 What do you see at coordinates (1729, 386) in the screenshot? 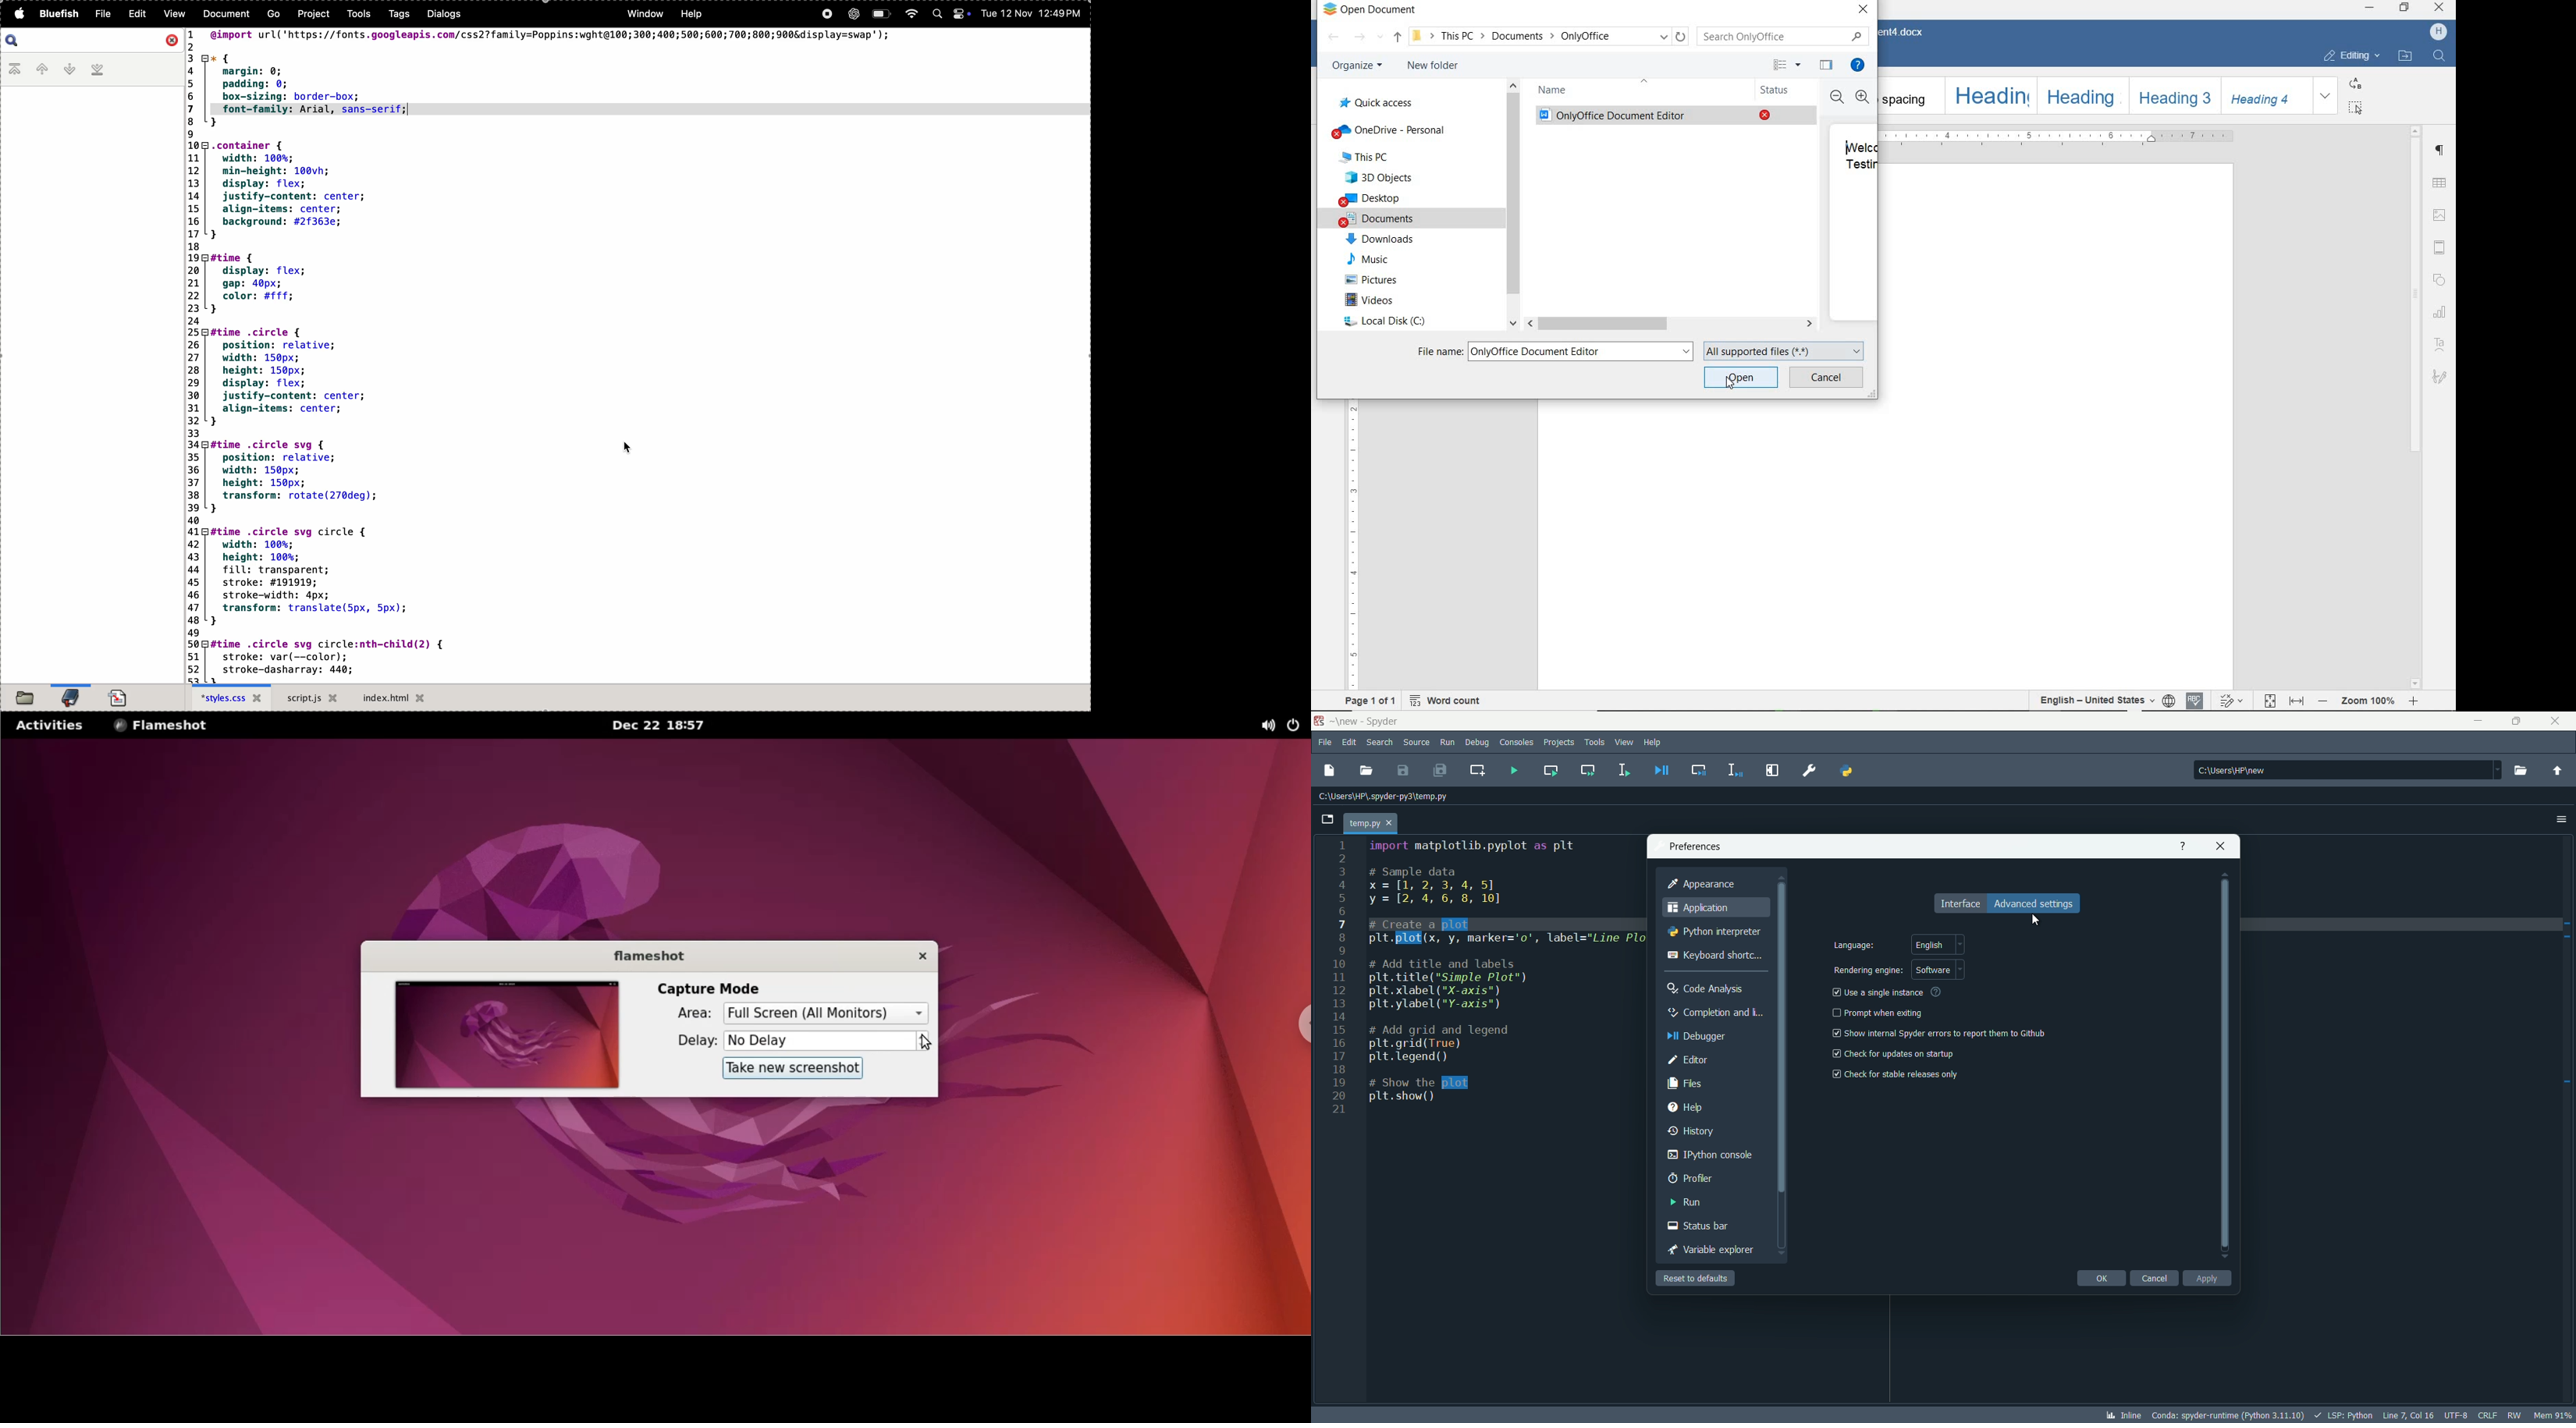
I see `Pointer ` at bounding box center [1729, 386].